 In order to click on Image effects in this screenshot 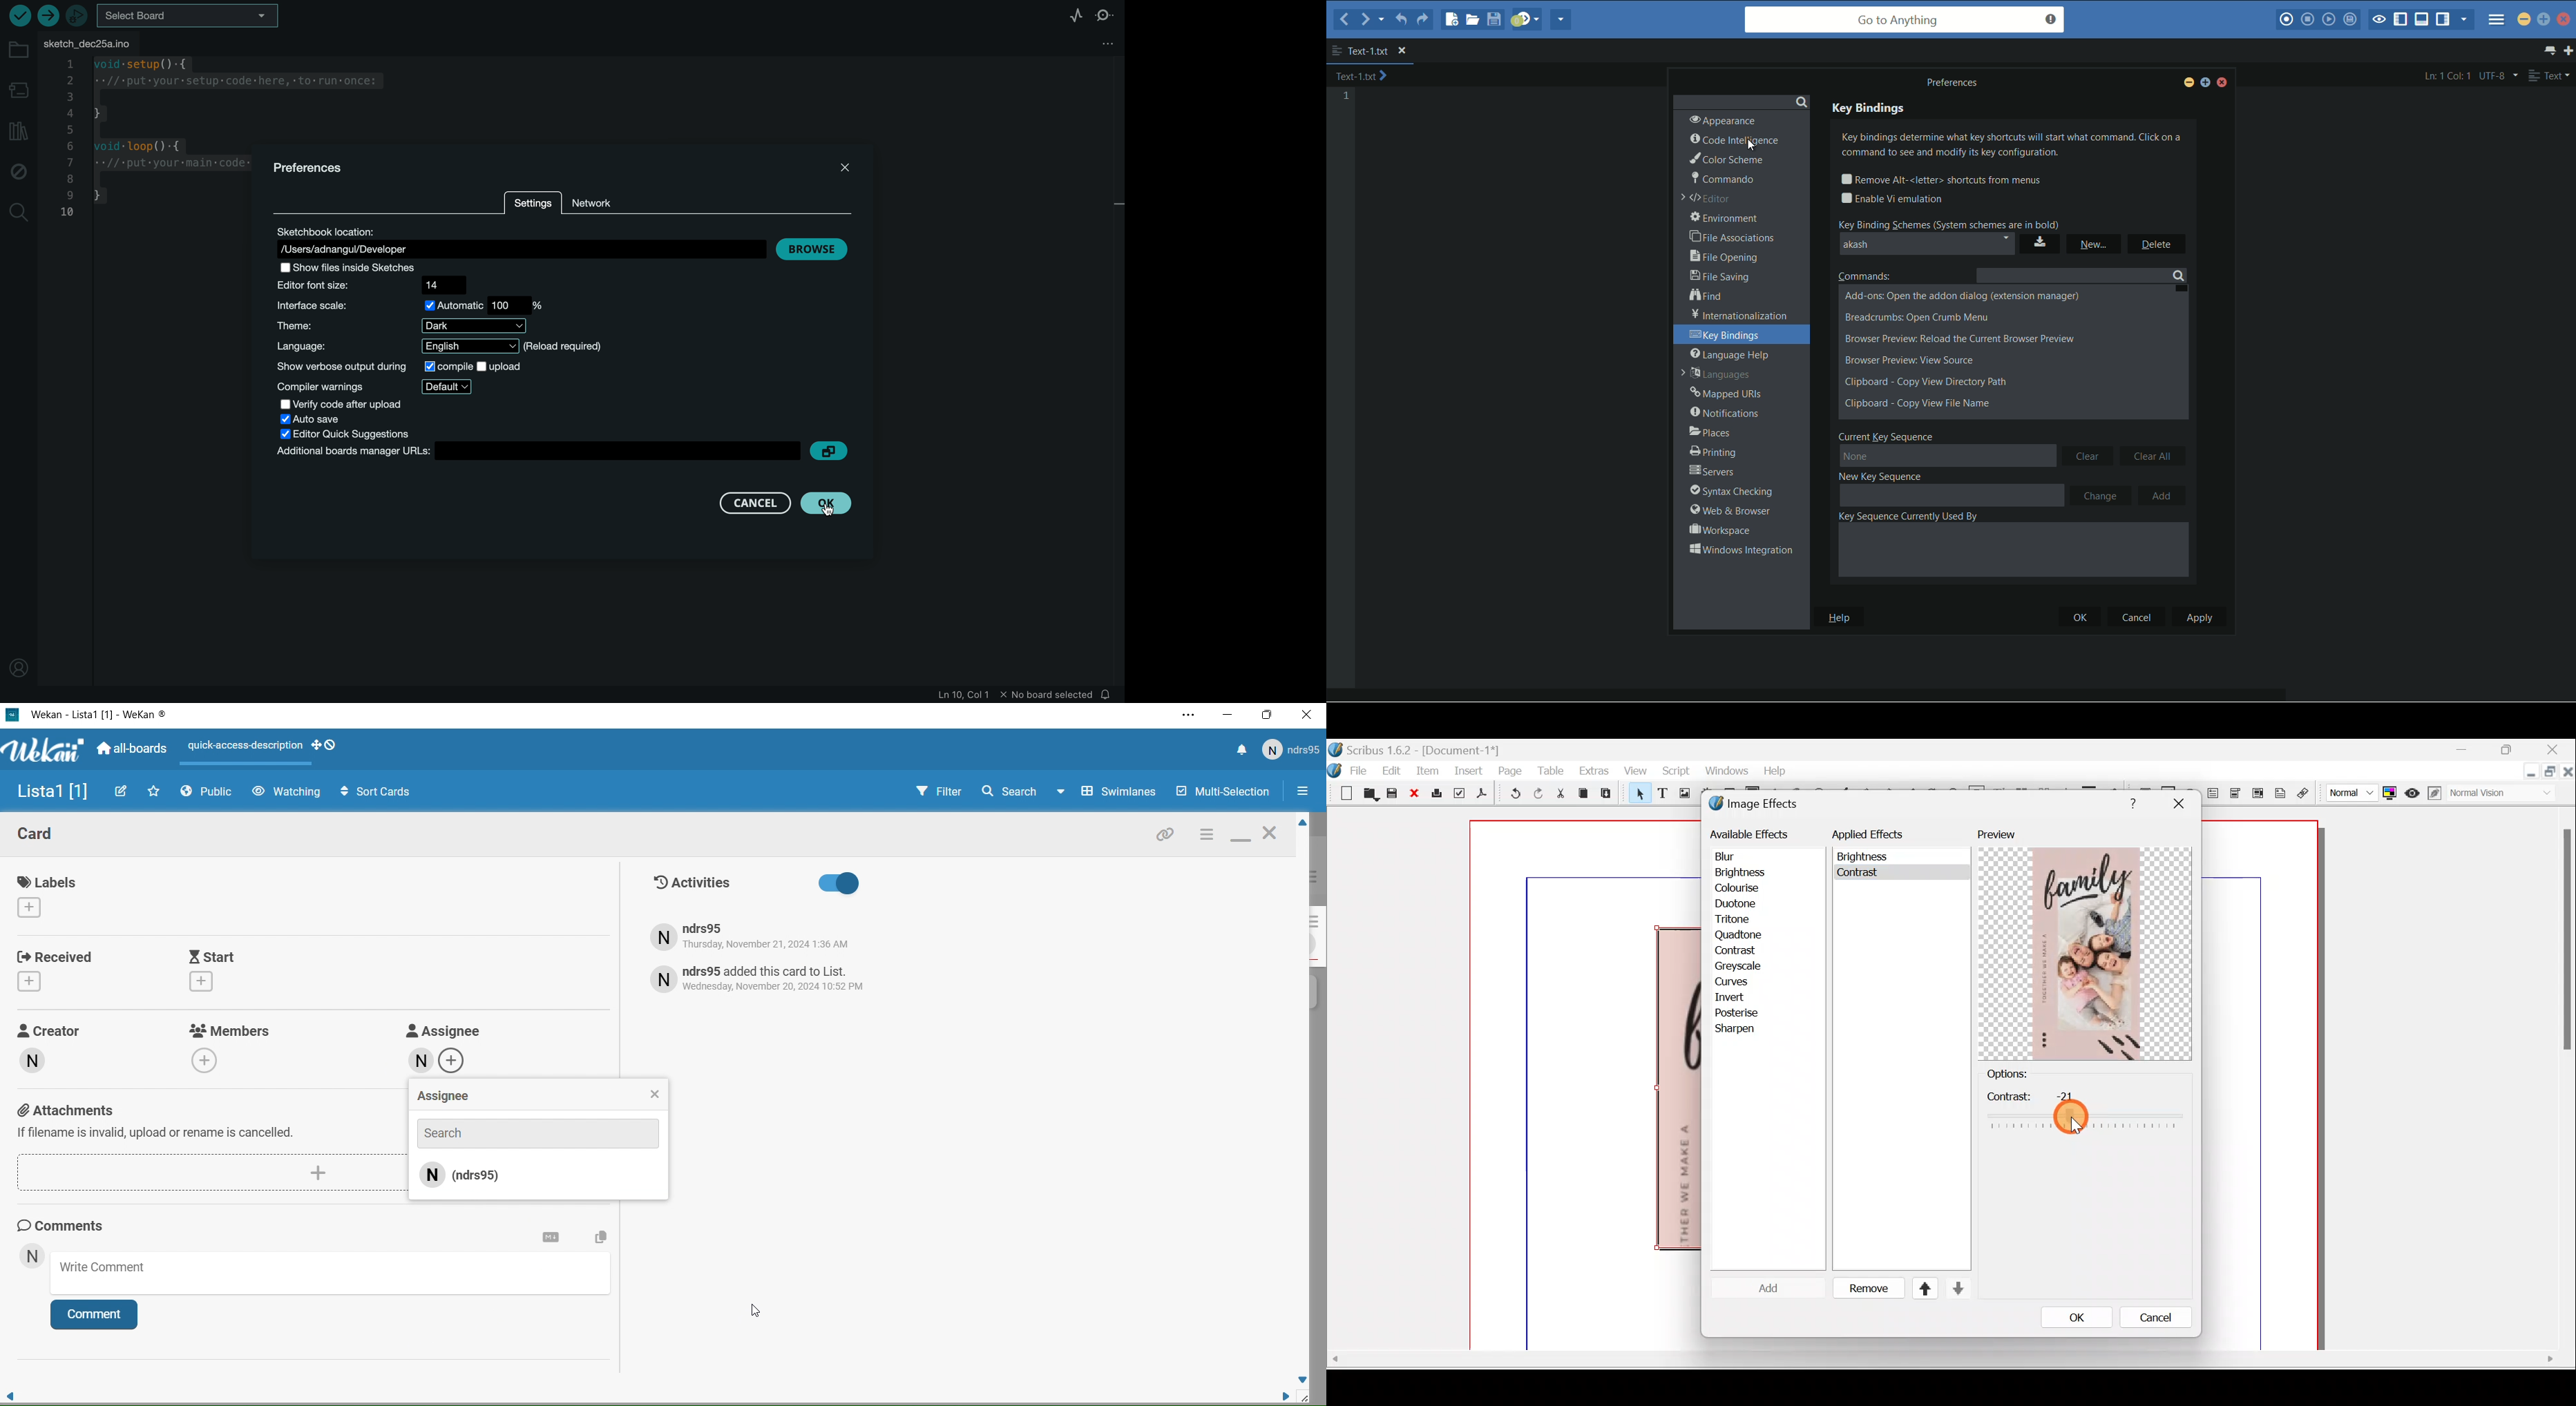, I will do `click(1761, 805)`.